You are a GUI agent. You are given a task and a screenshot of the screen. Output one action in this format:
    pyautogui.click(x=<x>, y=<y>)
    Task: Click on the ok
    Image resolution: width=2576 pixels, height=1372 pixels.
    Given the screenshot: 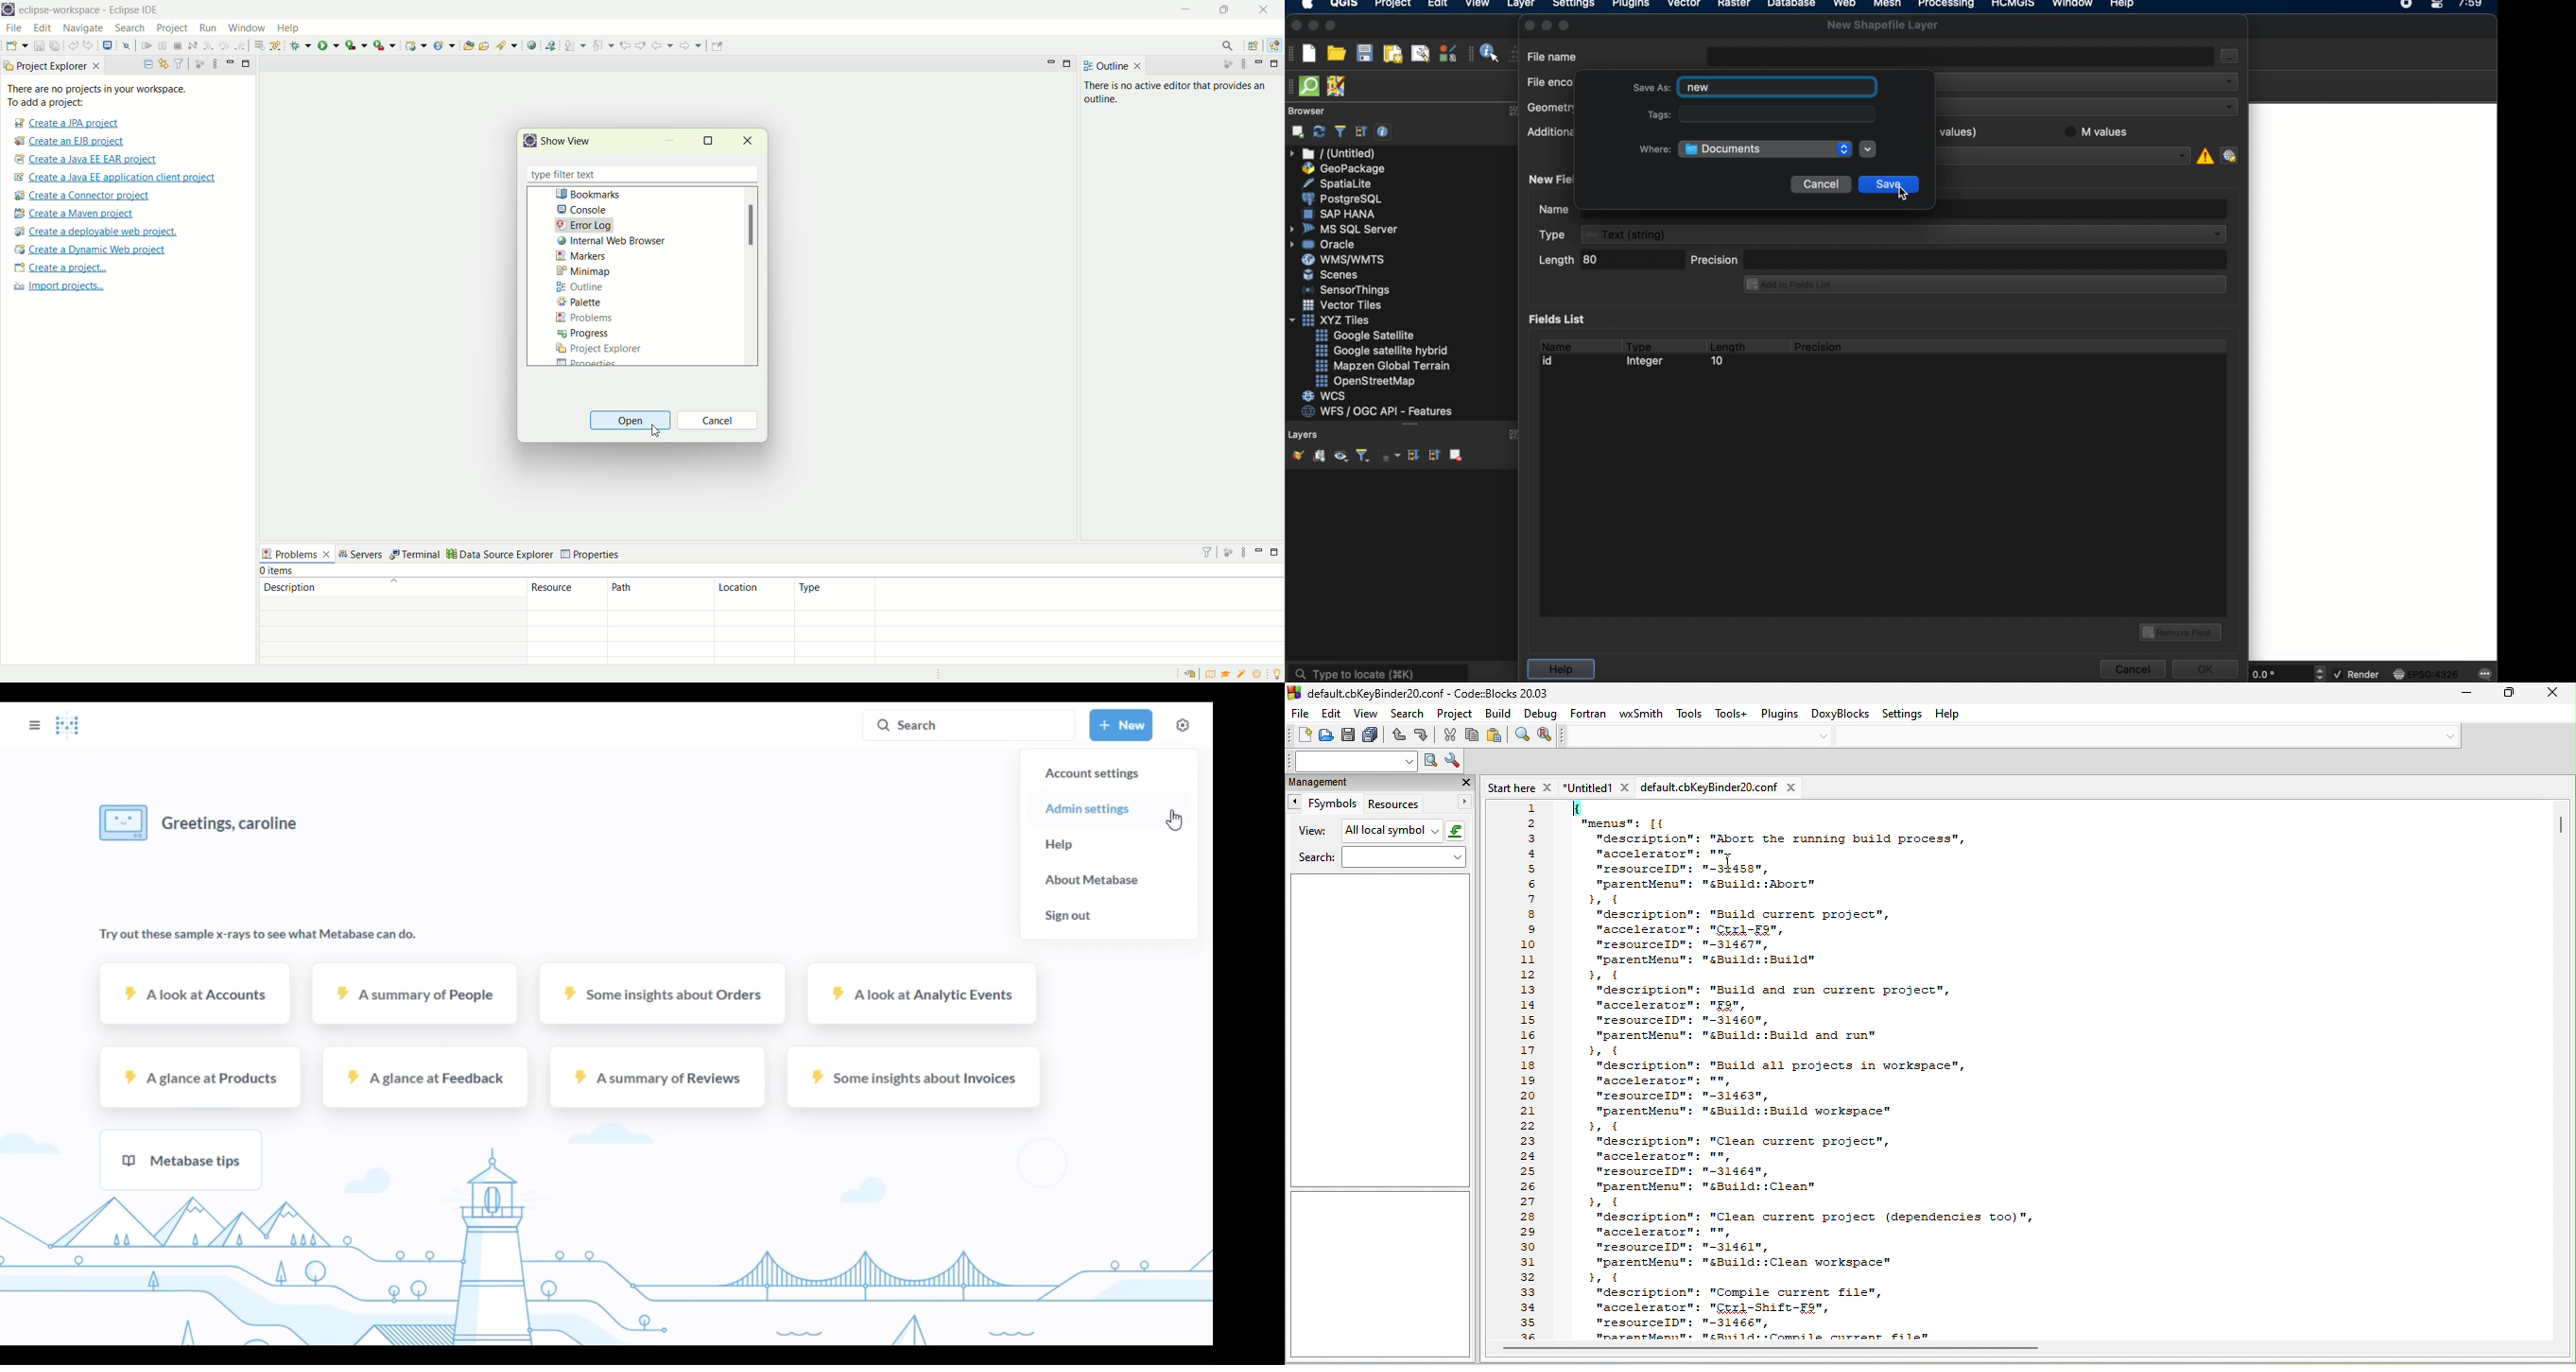 What is the action you would take?
    pyautogui.click(x=2207, y=667)
    